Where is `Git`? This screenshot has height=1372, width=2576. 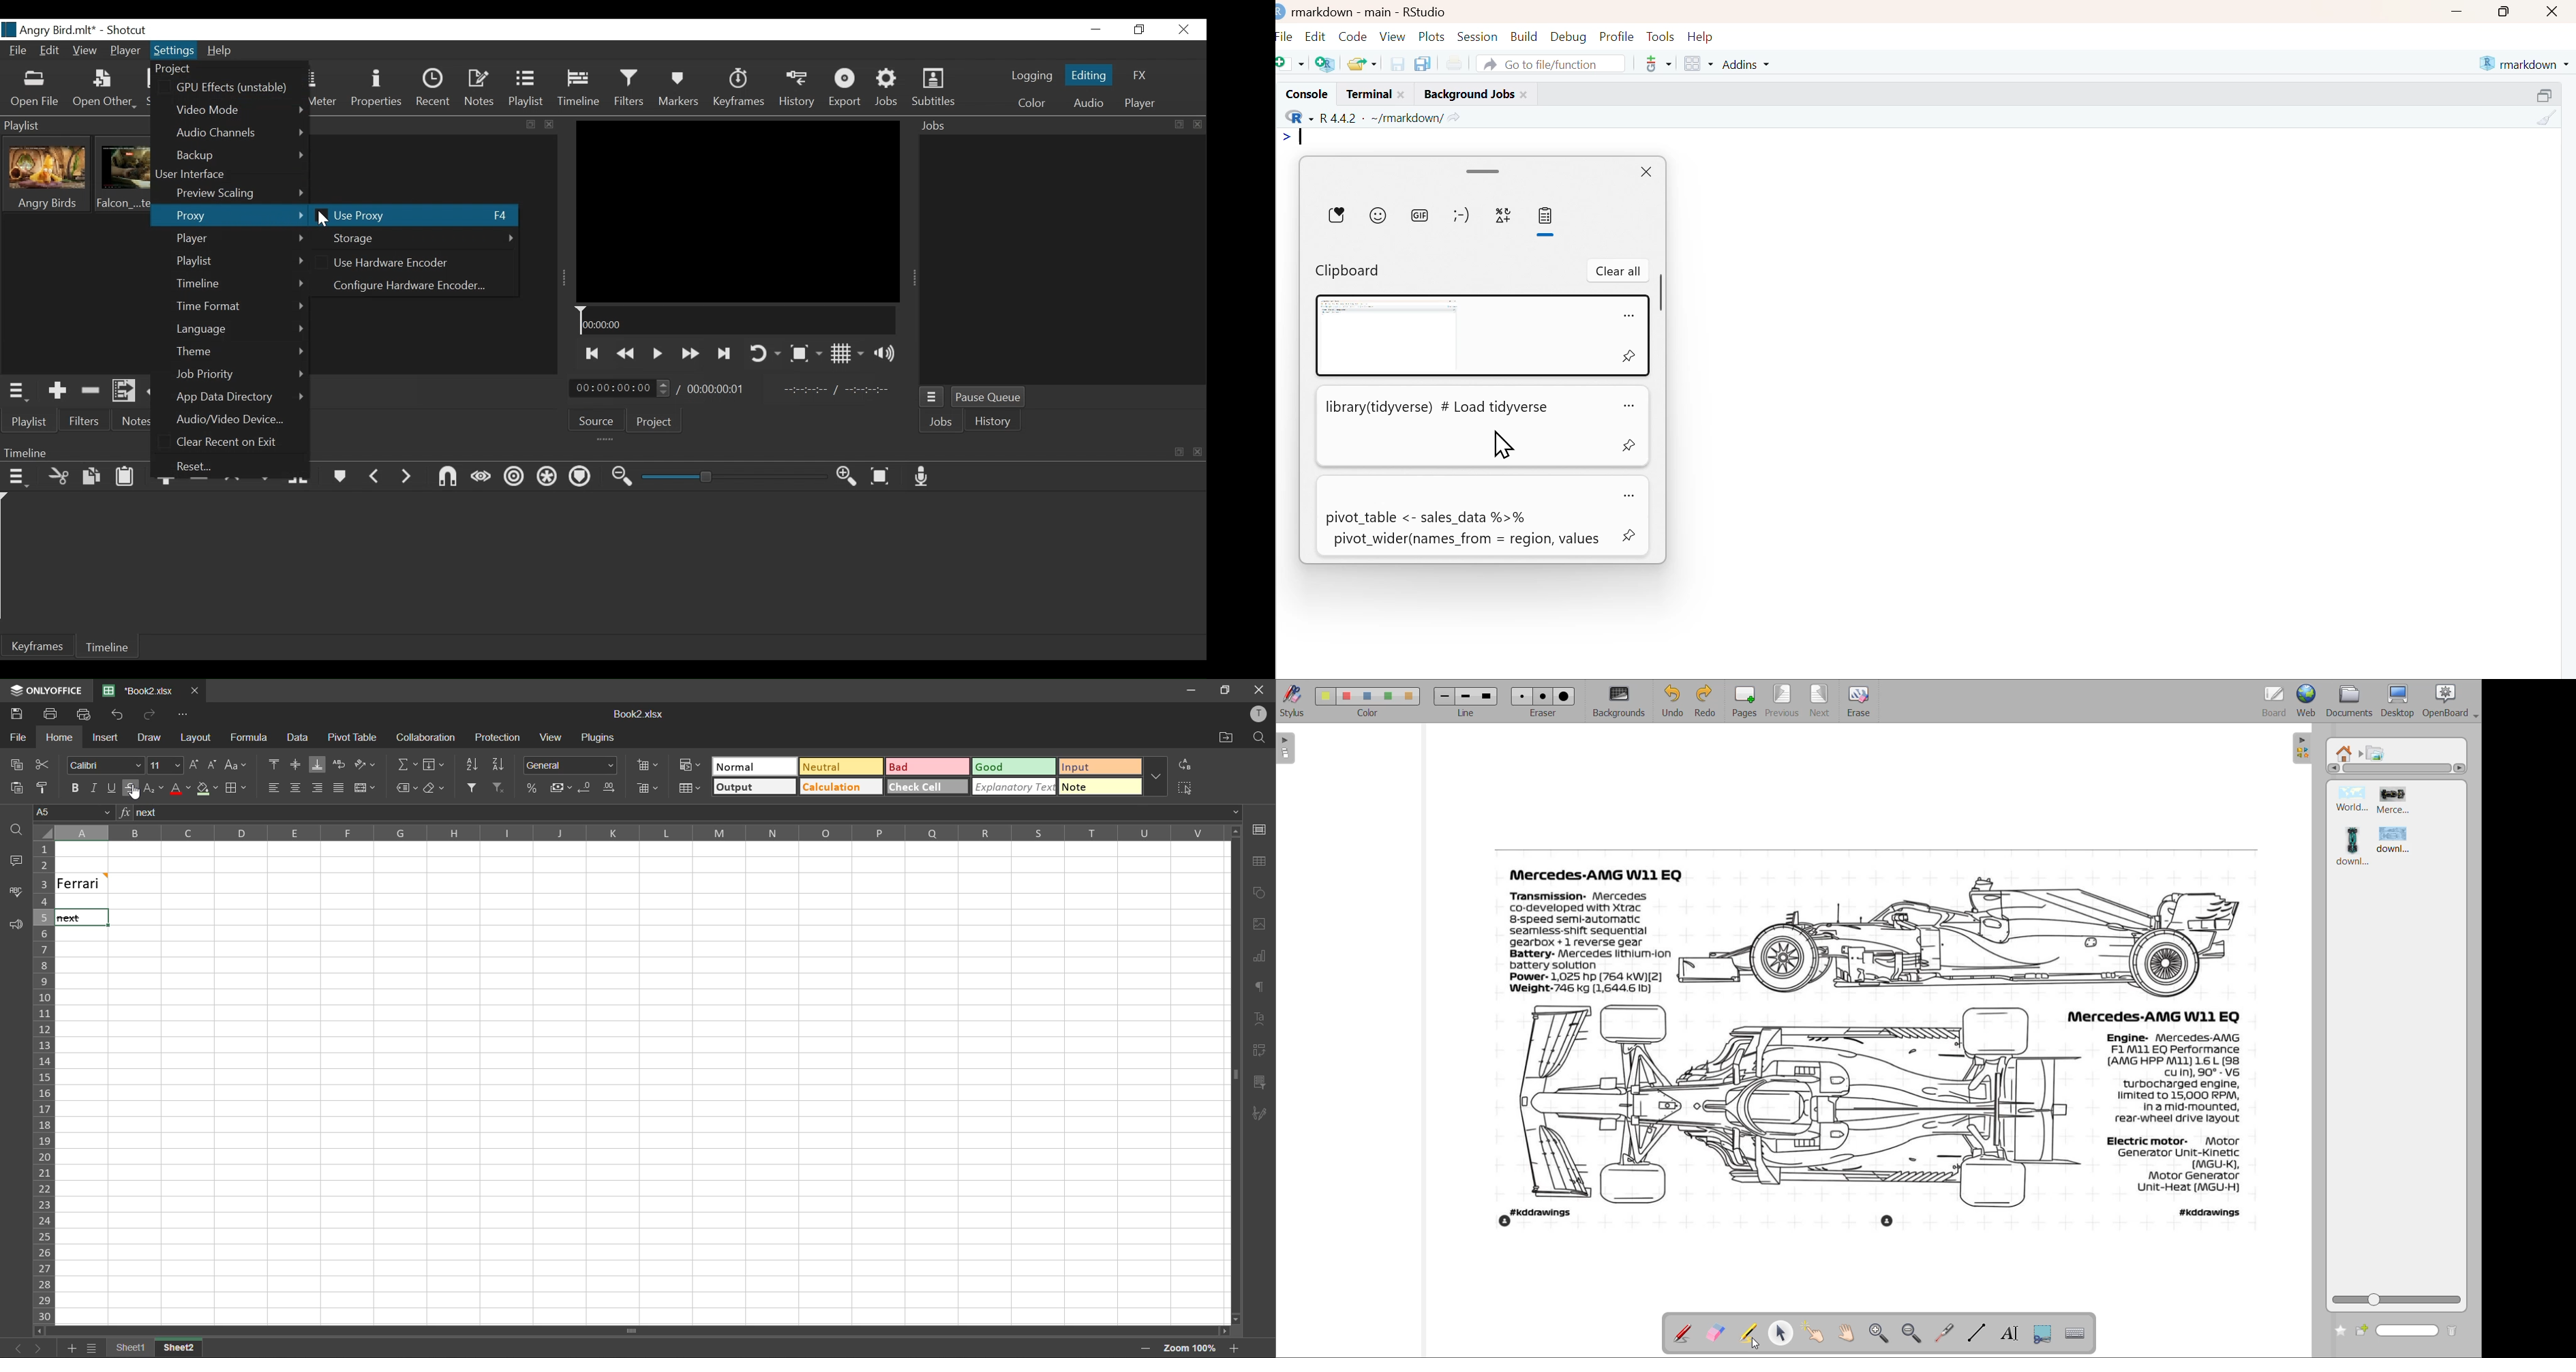
Git is located at coordinates (1657, 65).